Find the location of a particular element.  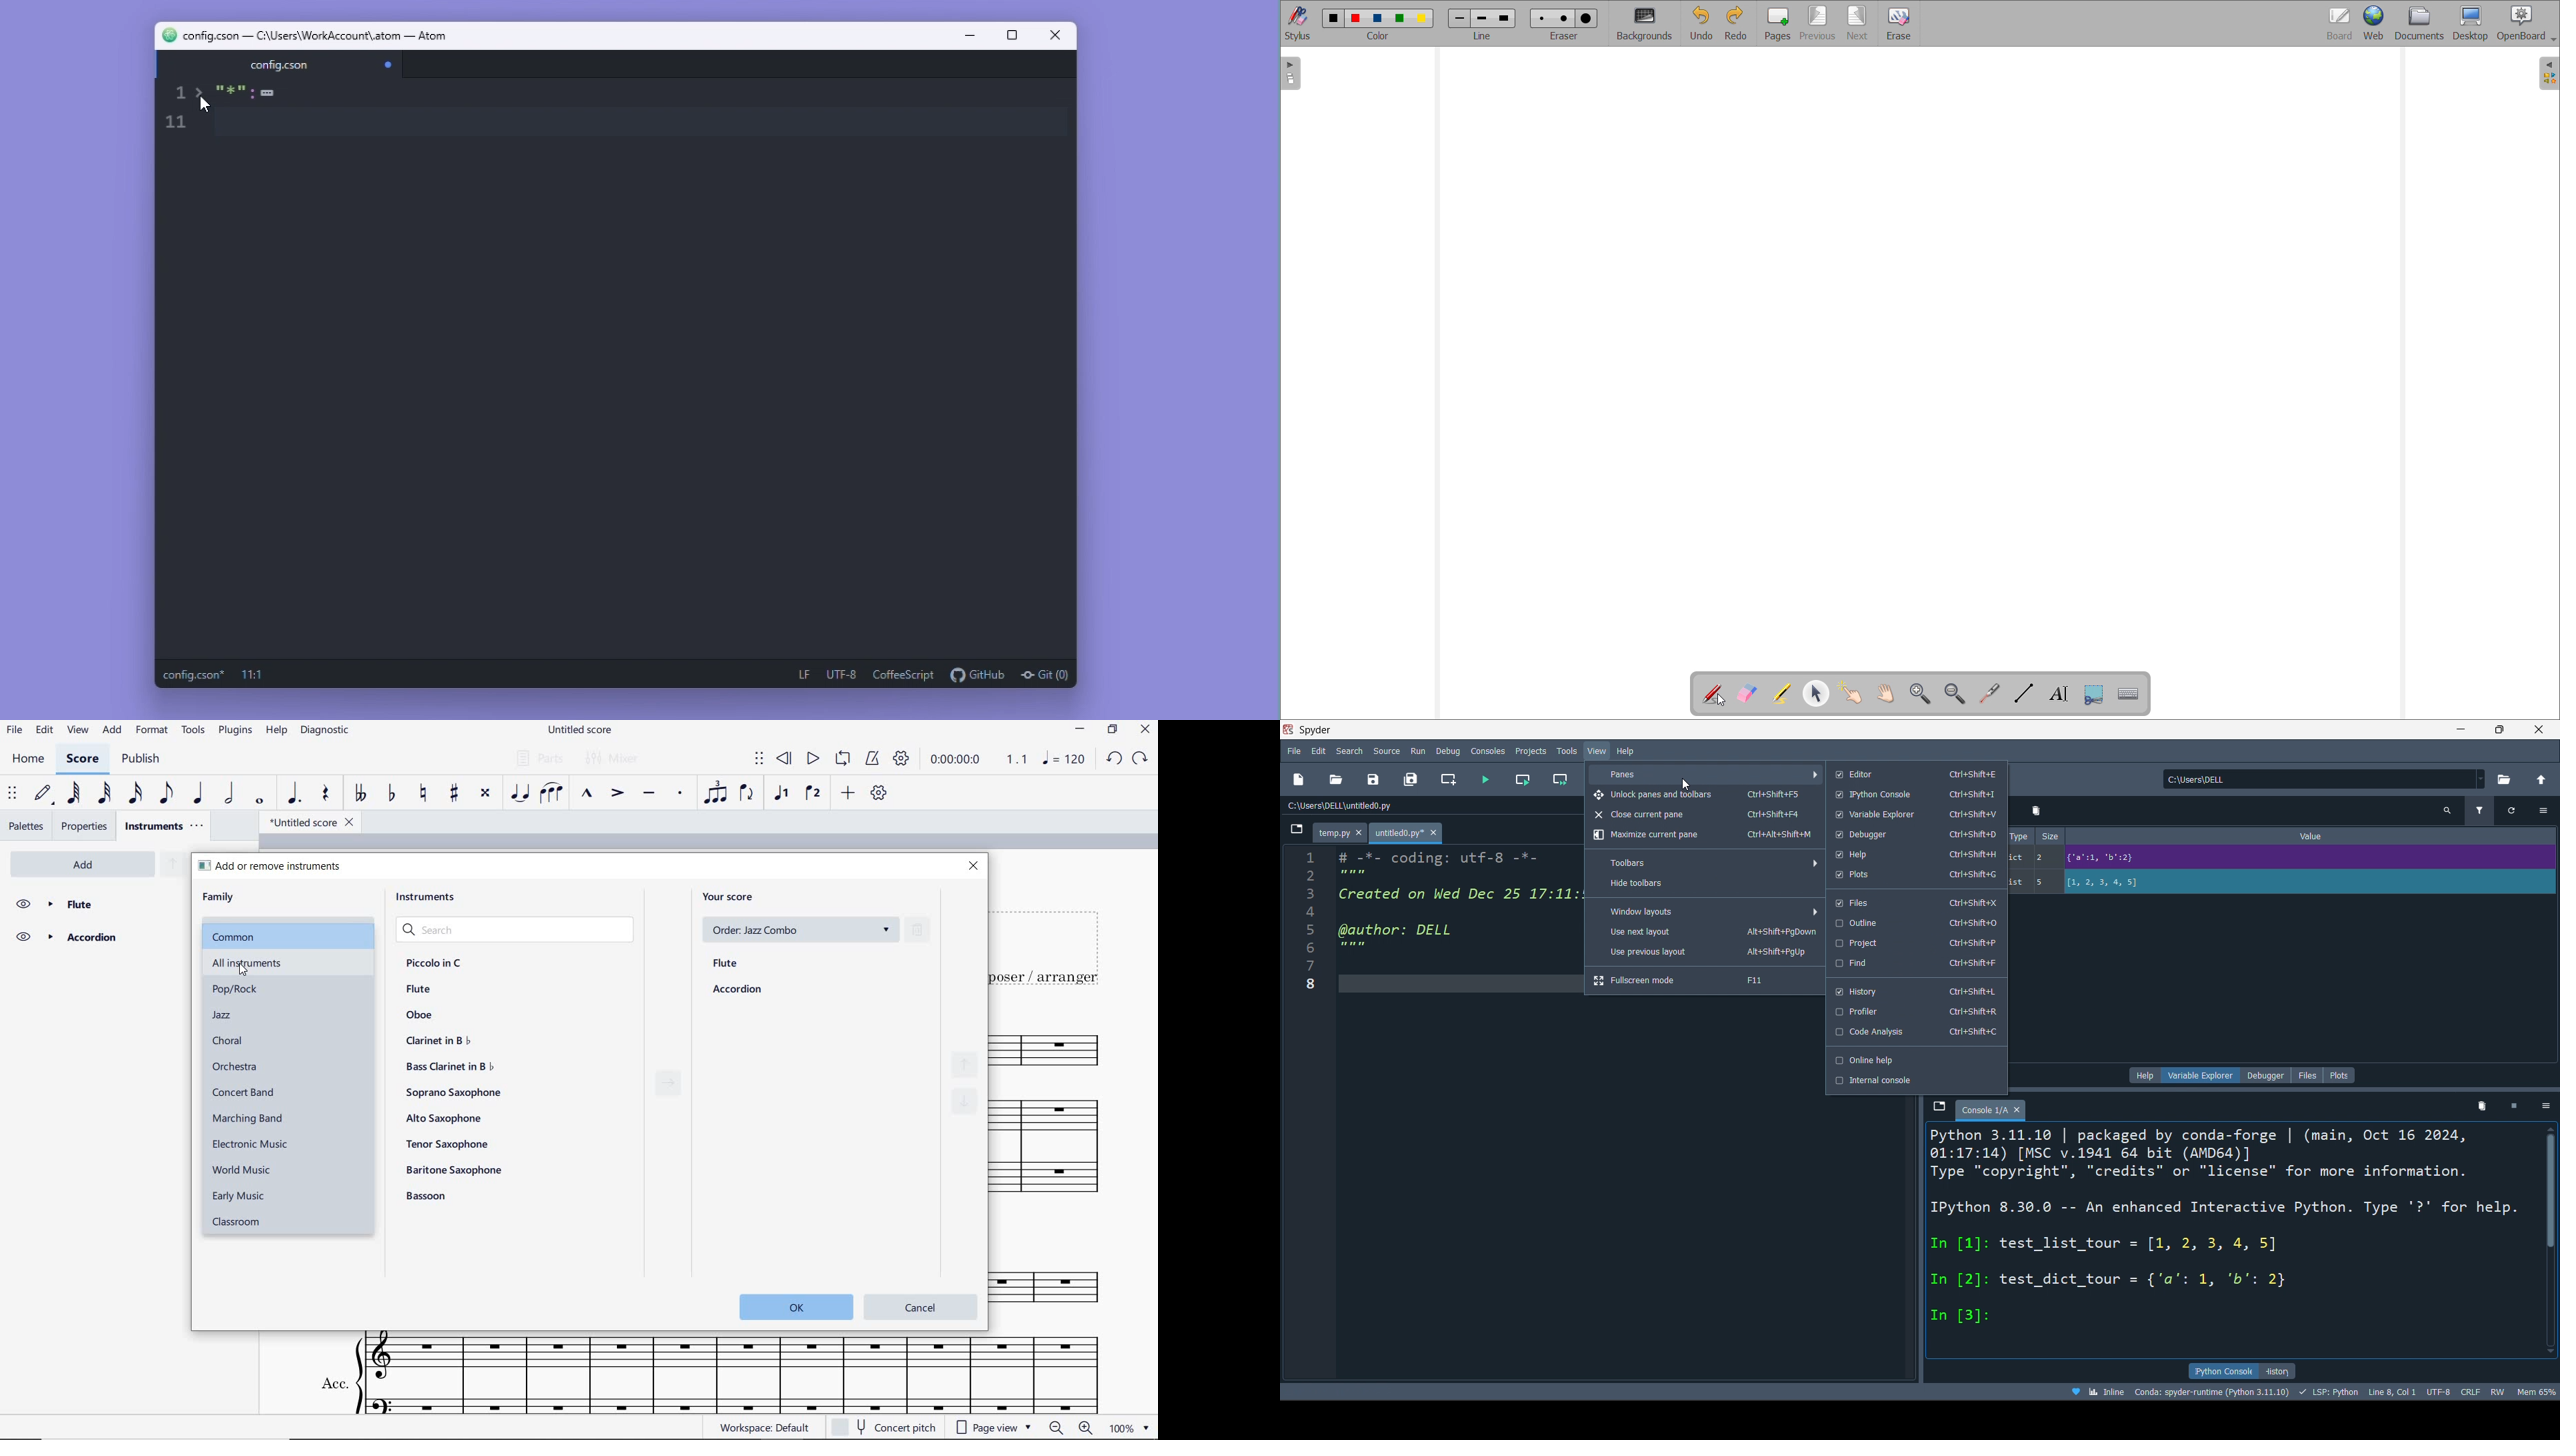

add pages is located at coordinates (1778, 23).